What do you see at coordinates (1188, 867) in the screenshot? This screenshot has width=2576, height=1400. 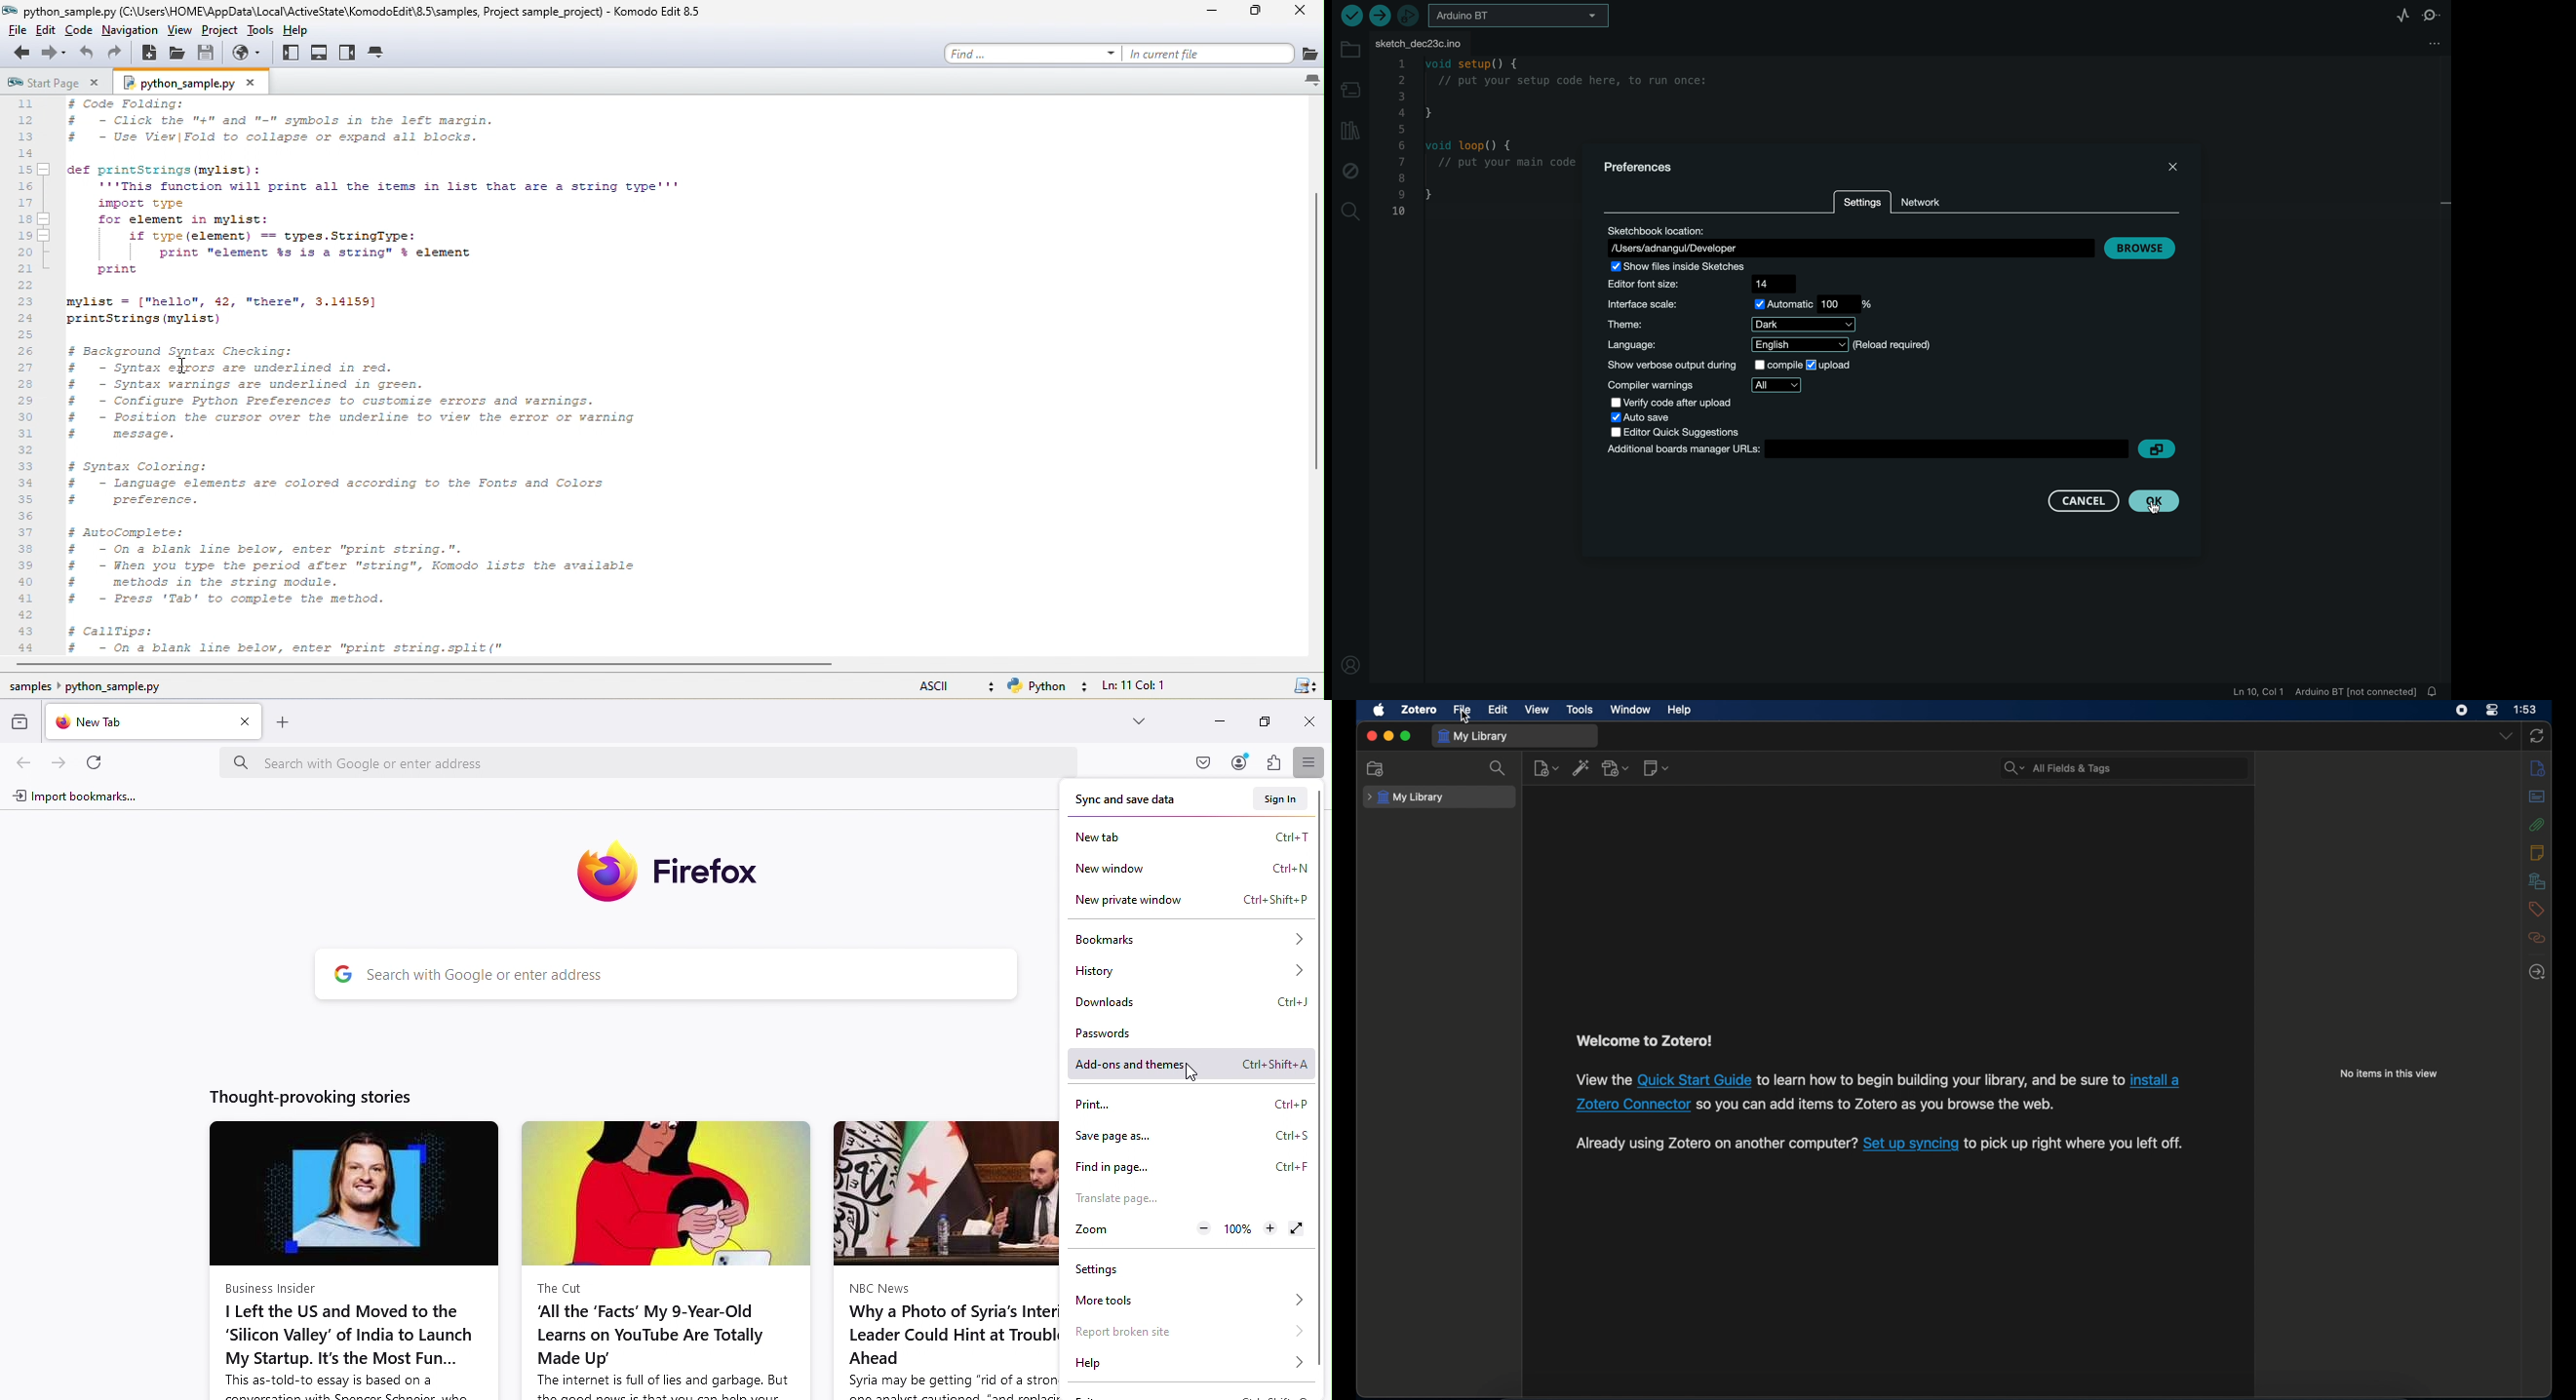 I see `New window` at bounding box center [1188, 867].